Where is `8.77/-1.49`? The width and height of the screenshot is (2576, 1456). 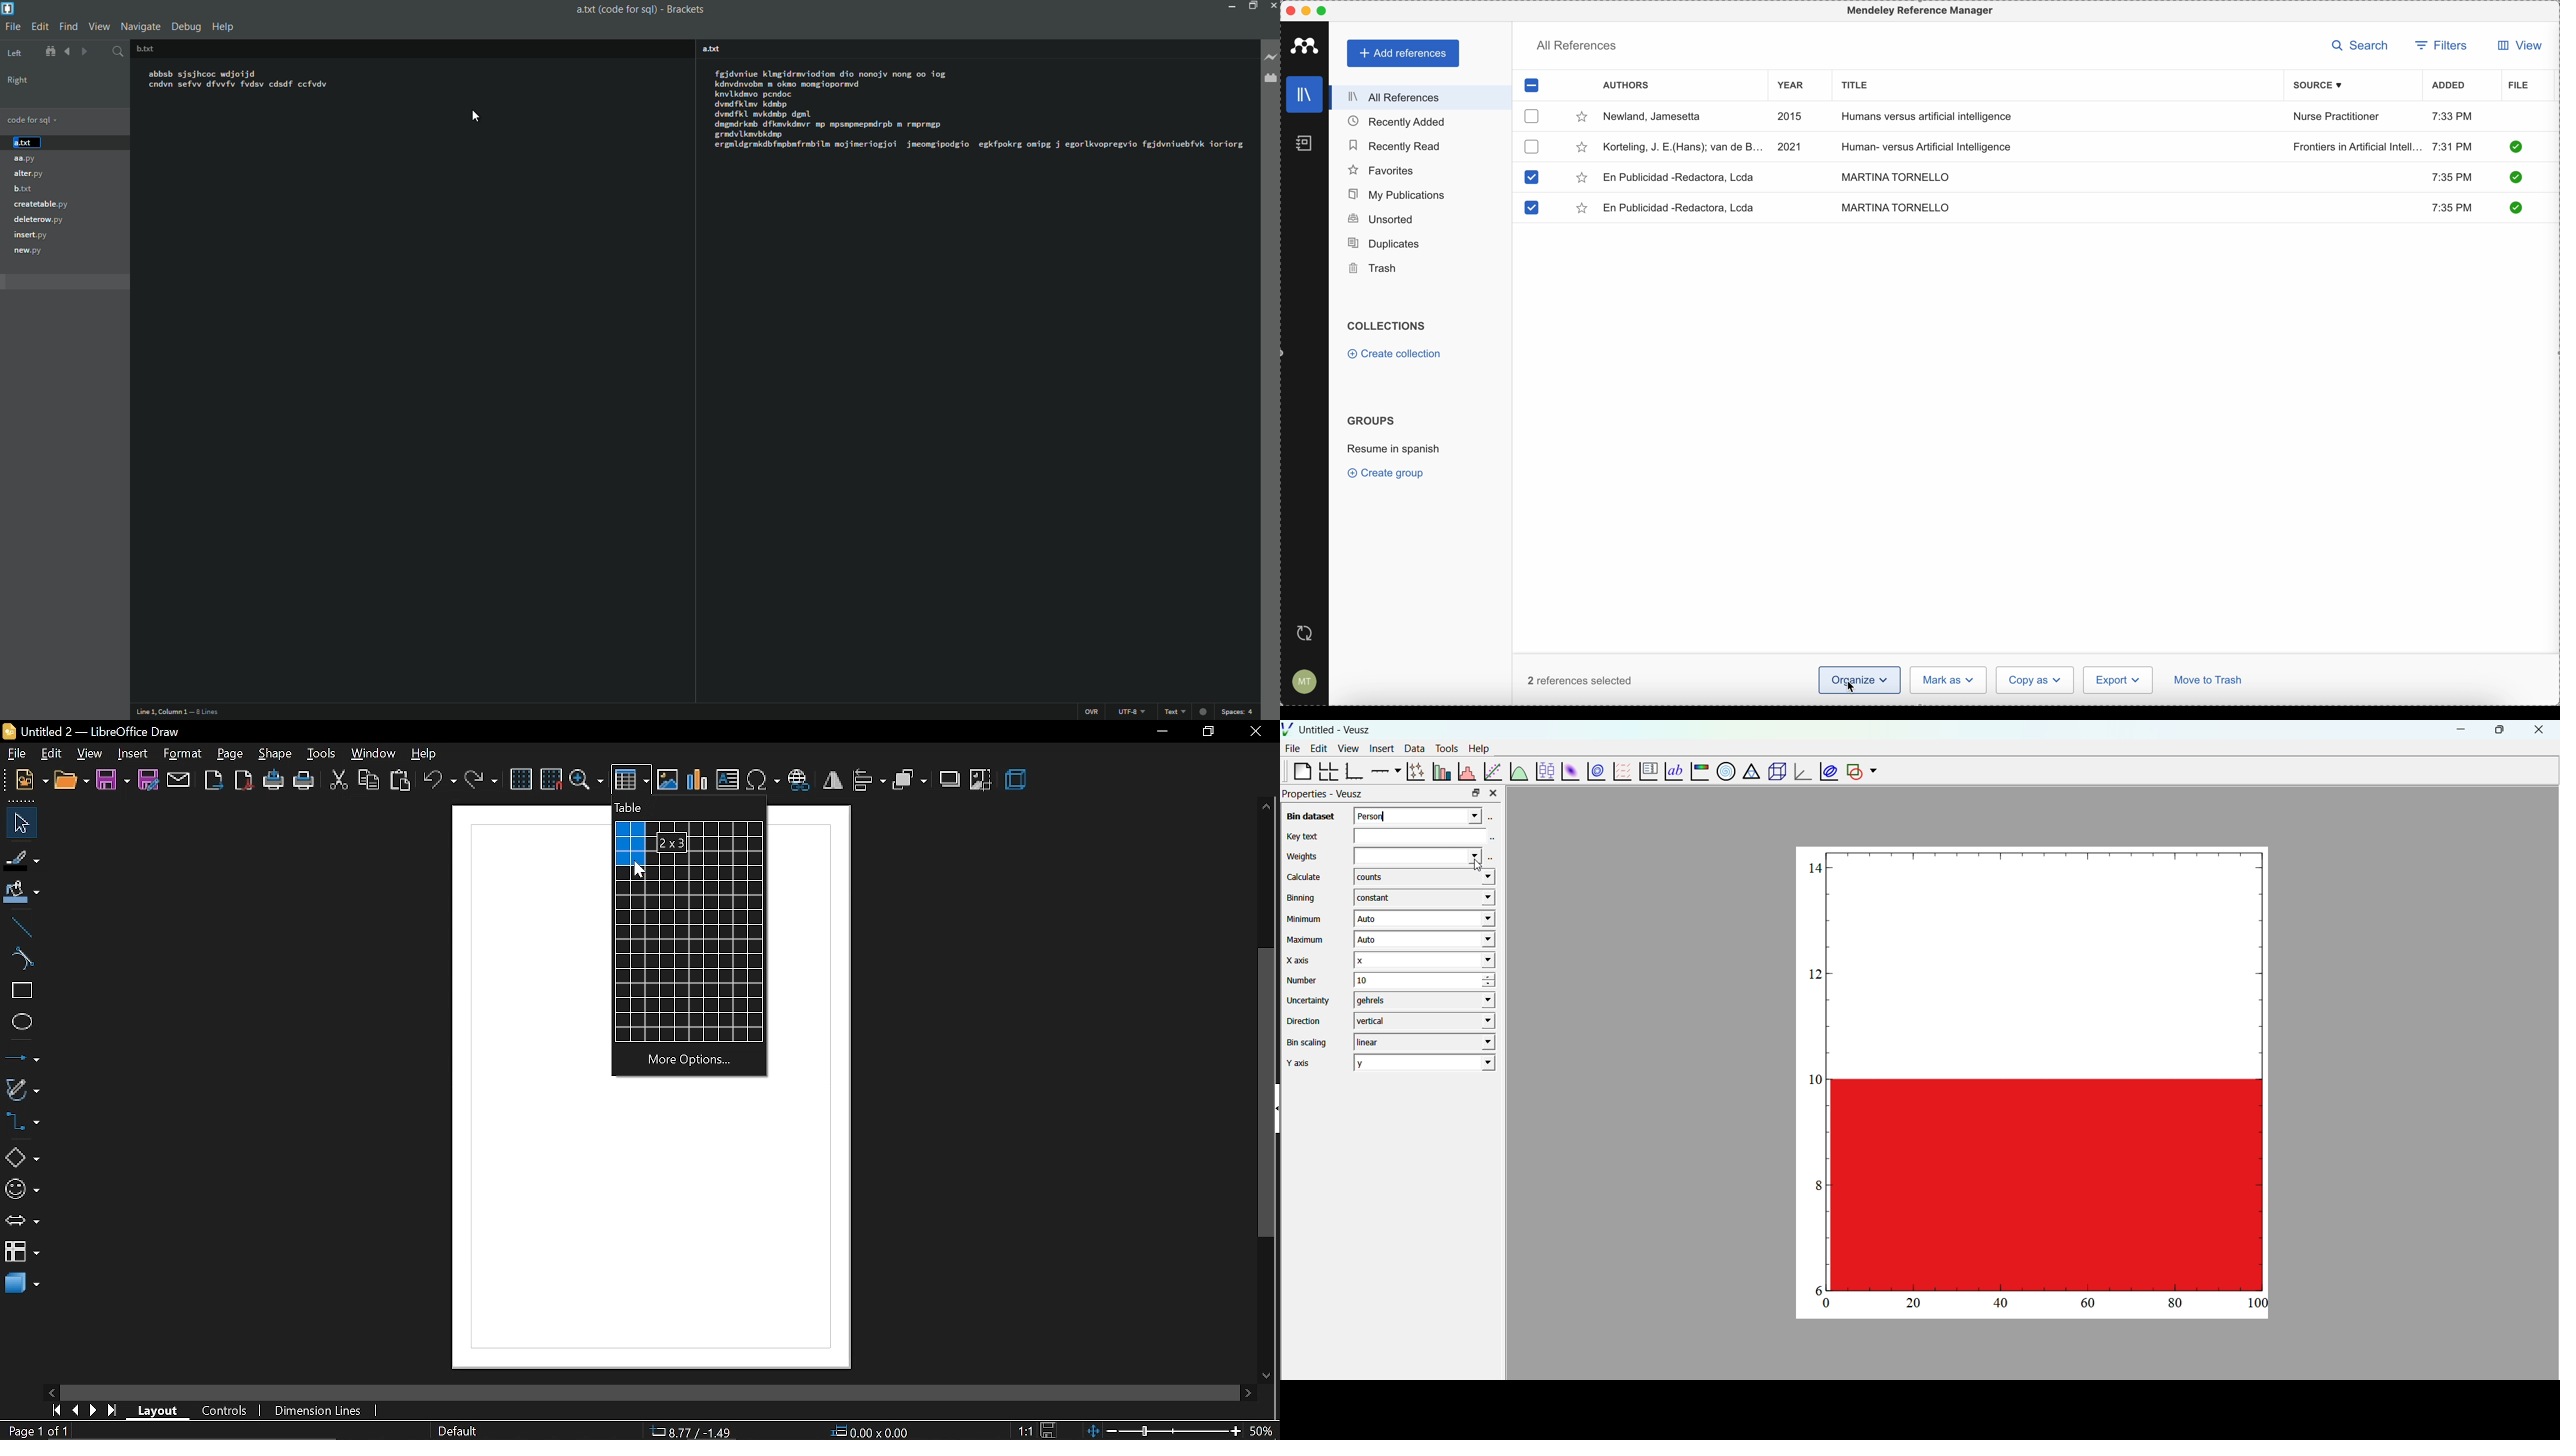
8.77/-1.49 is located at coordinates (693, 1432).